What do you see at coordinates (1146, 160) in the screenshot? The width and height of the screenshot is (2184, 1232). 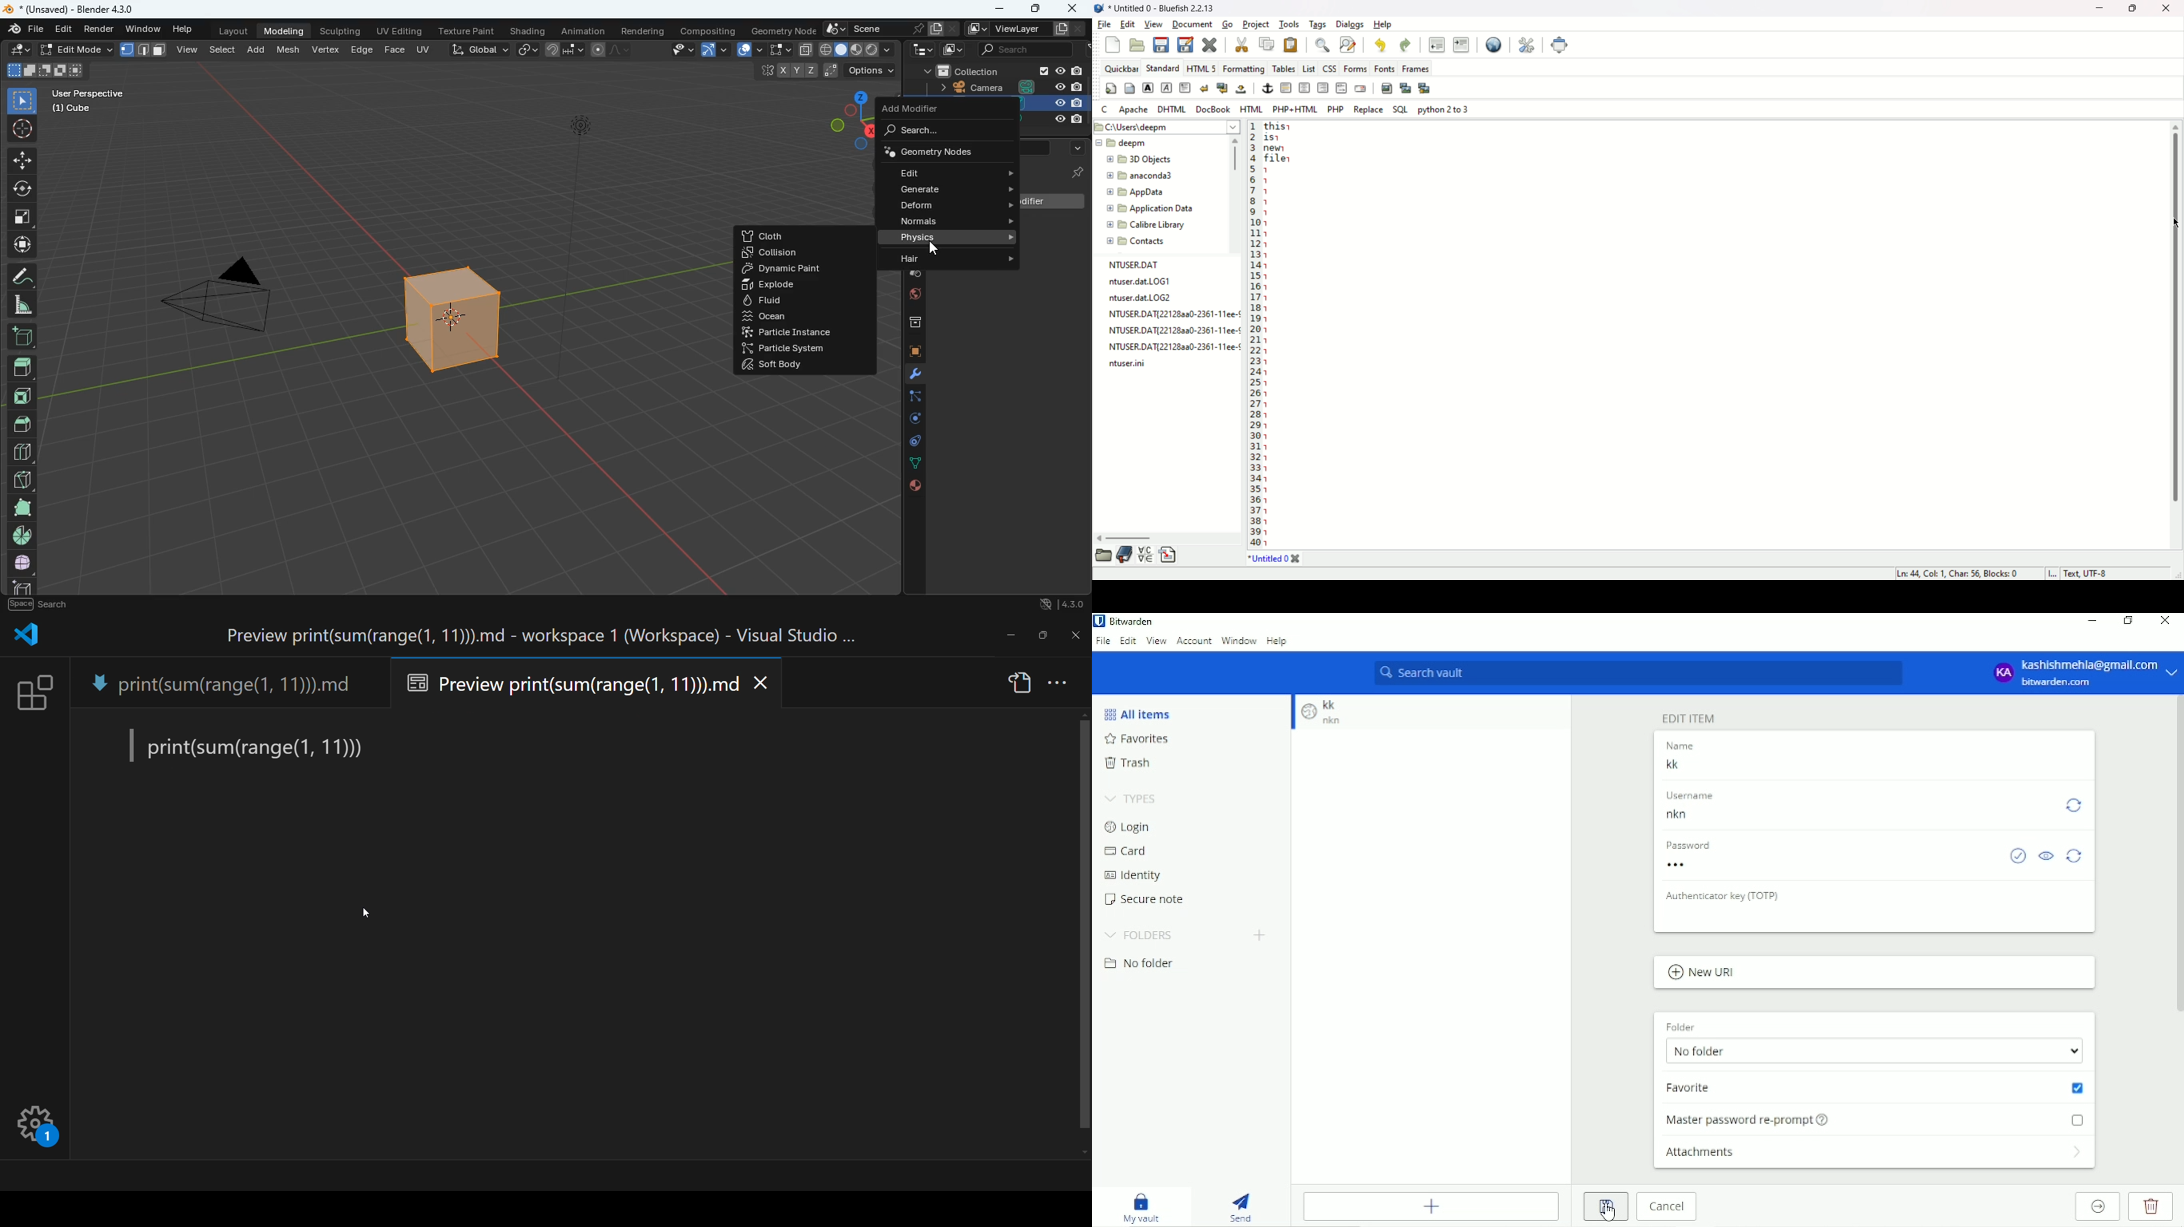 I see `Folder name` at bounding box center [1146, 160].